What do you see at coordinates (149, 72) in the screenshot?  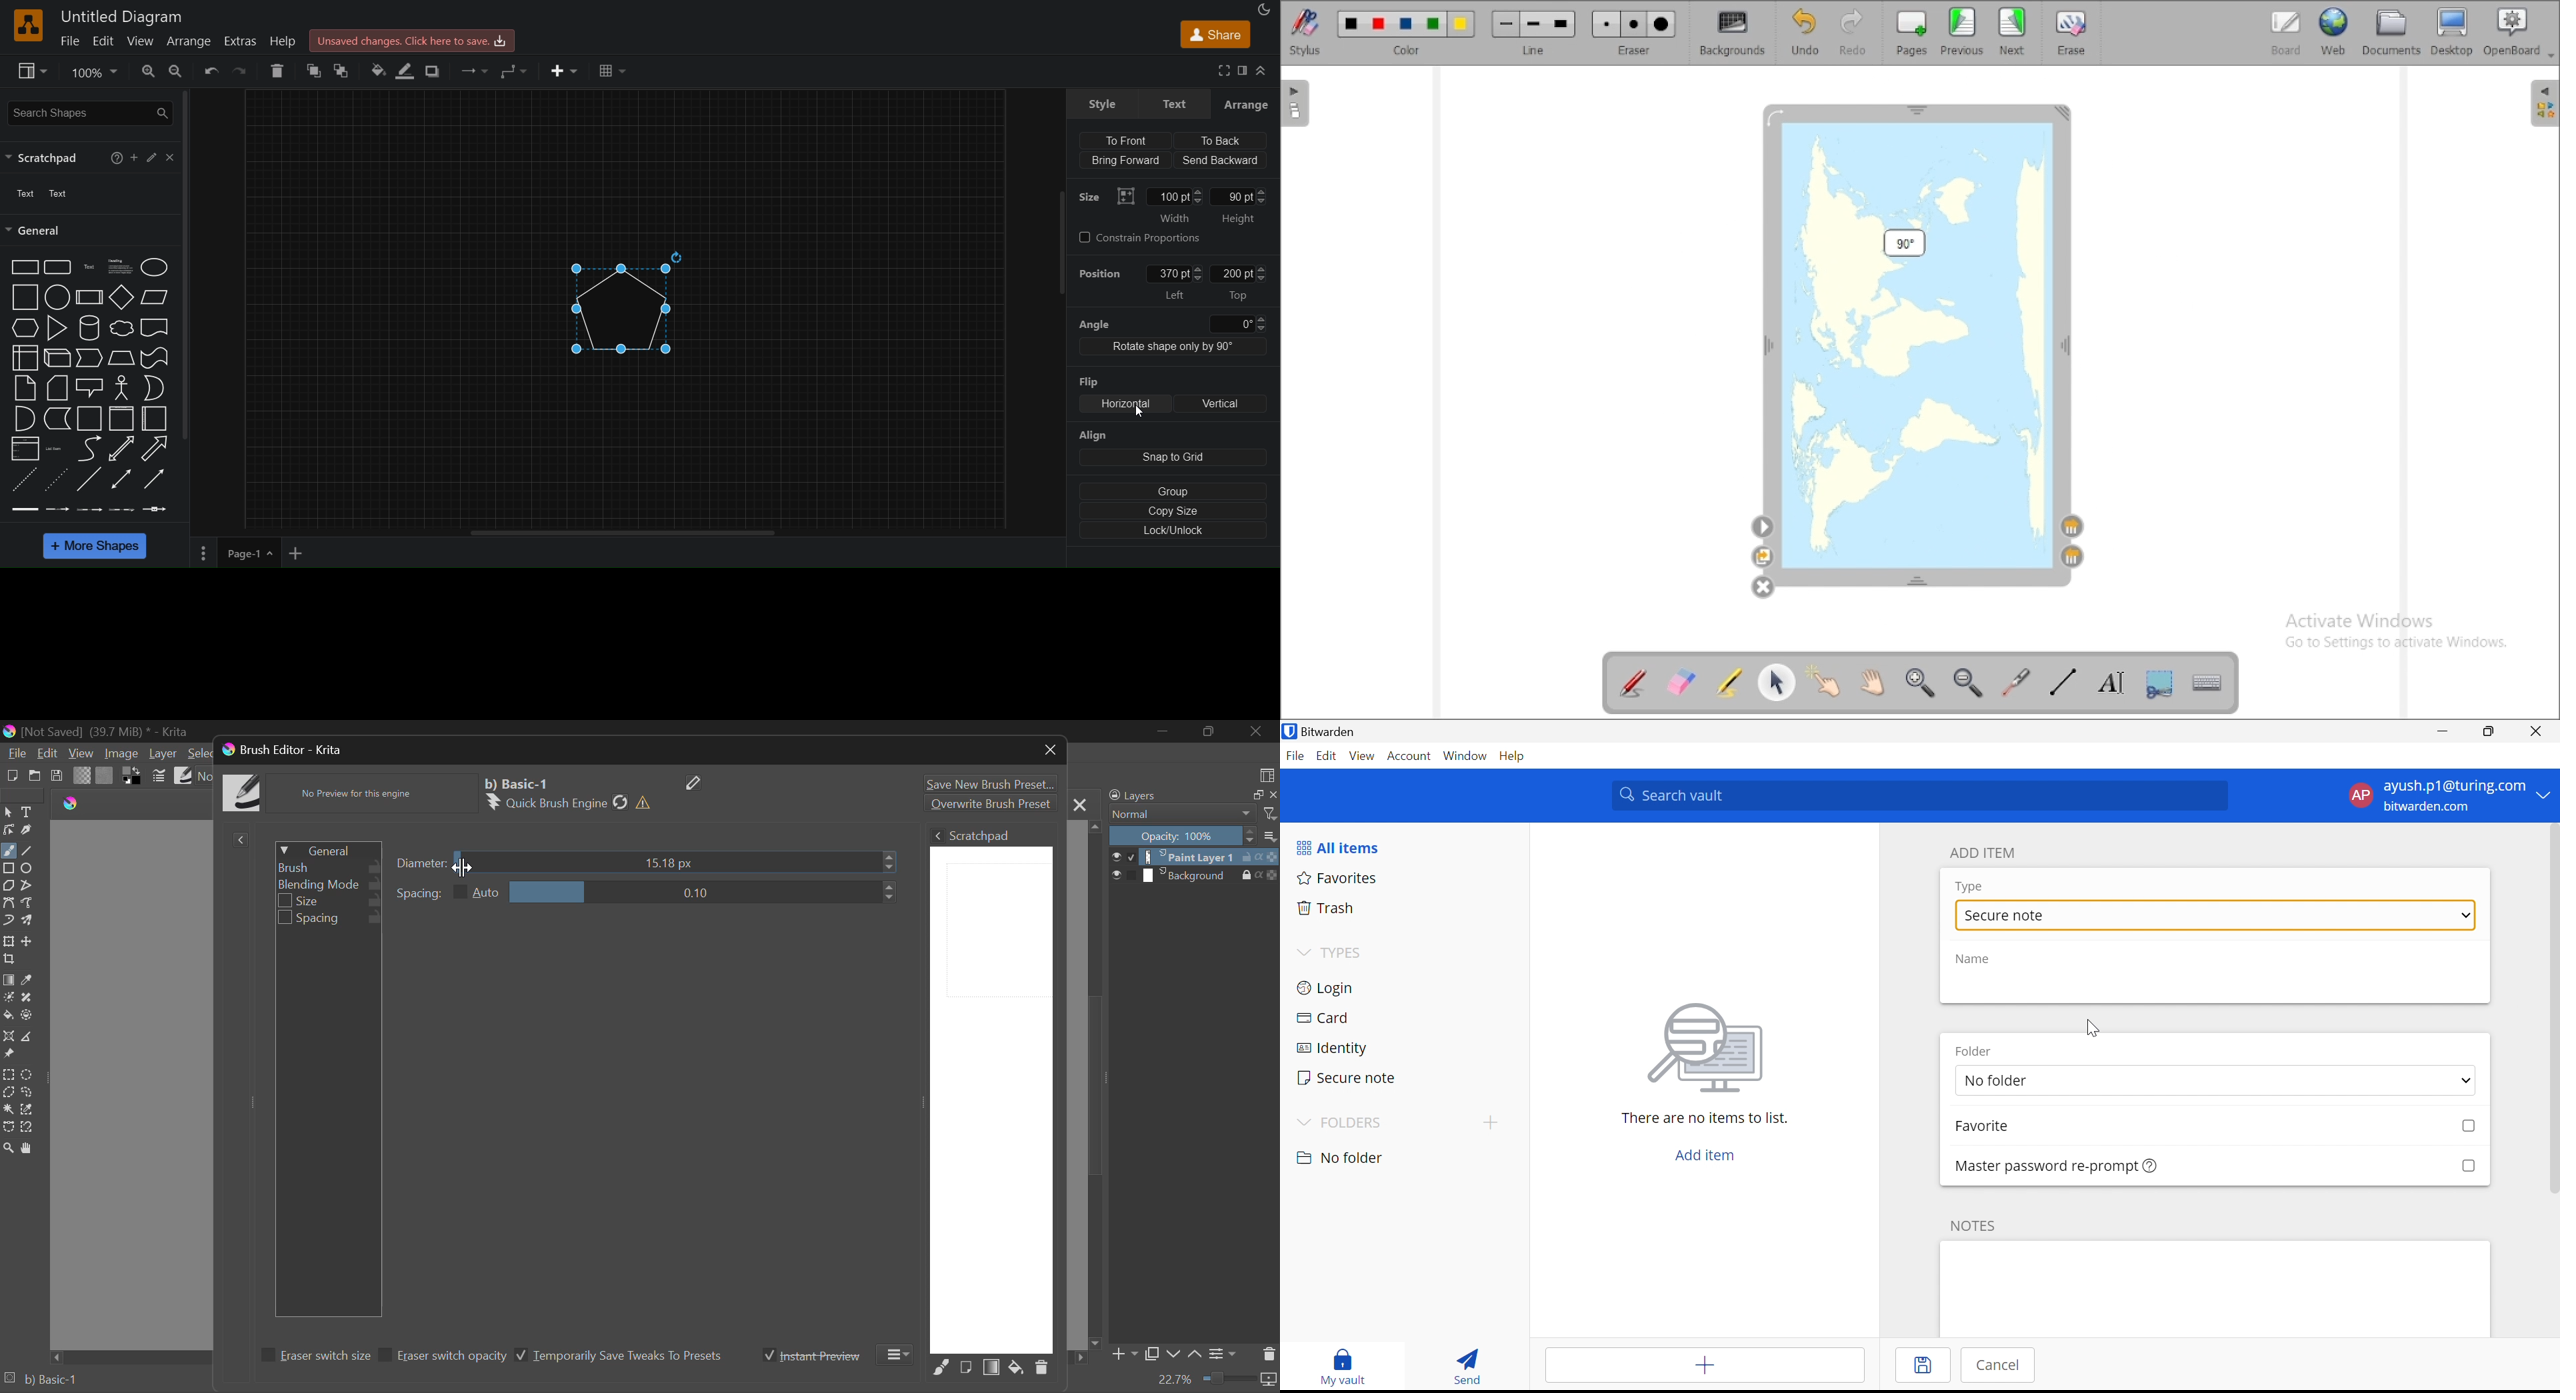 I see `zoom` at bounding box center [149, 72].